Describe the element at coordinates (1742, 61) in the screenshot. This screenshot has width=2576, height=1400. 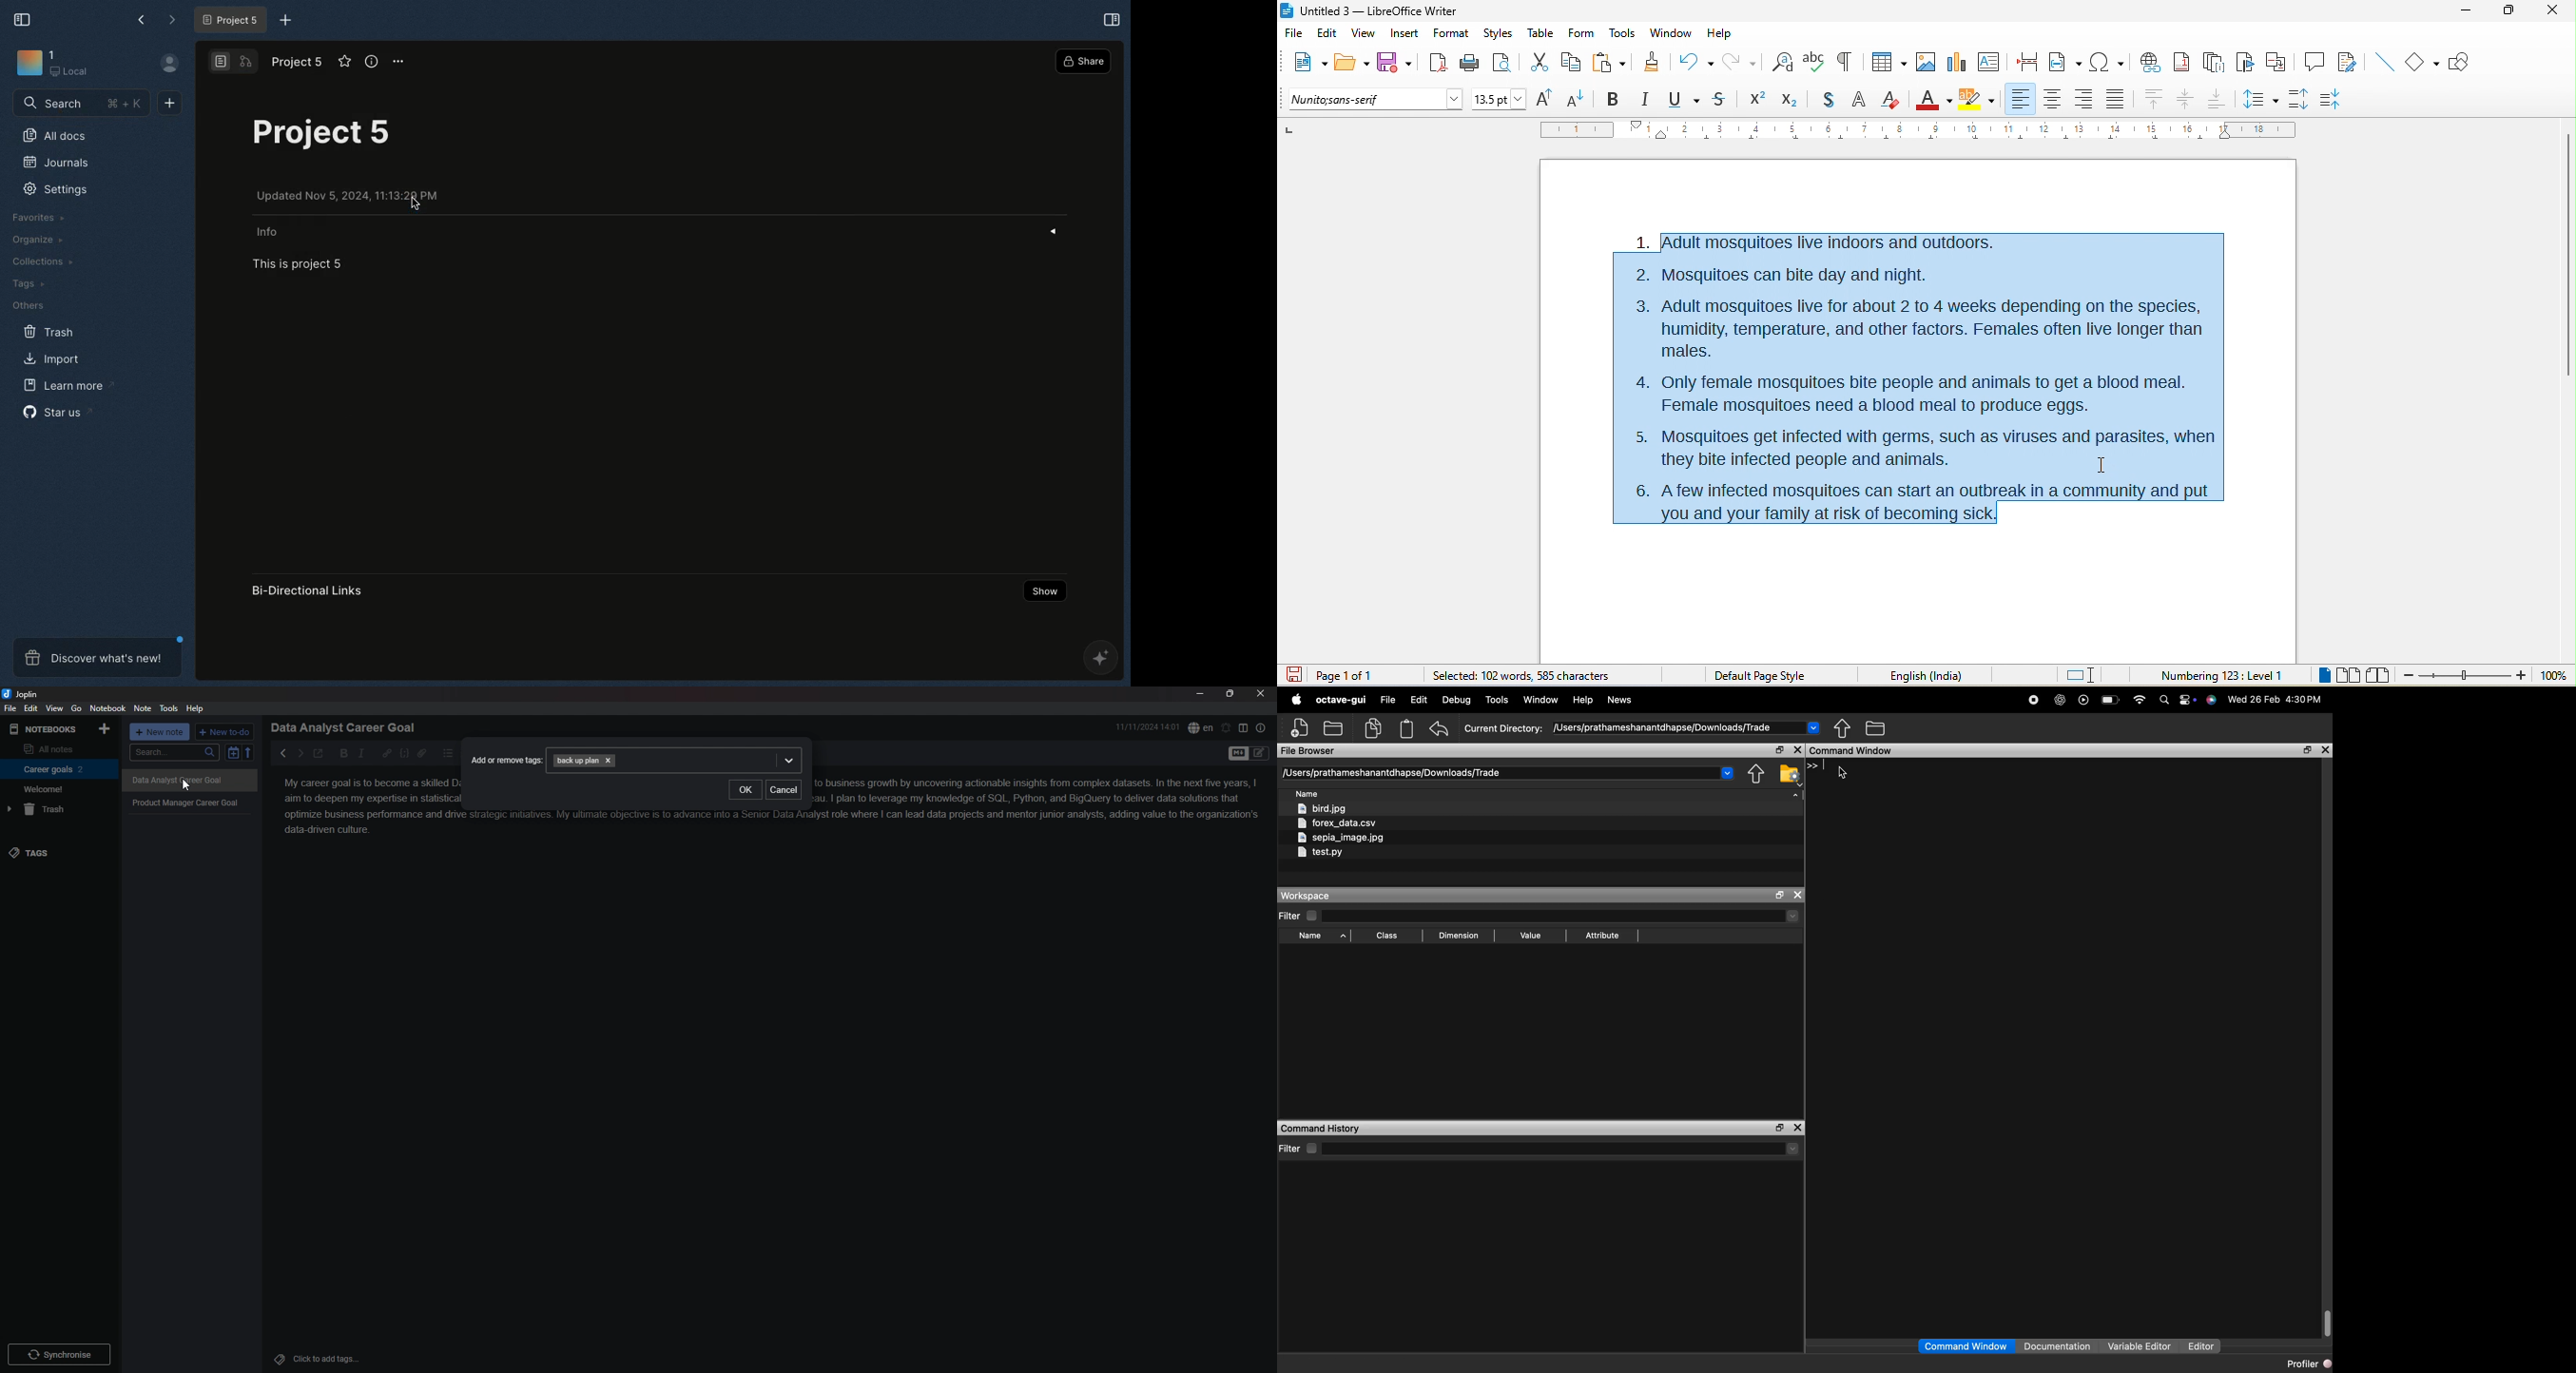
I see `redo` at that location.